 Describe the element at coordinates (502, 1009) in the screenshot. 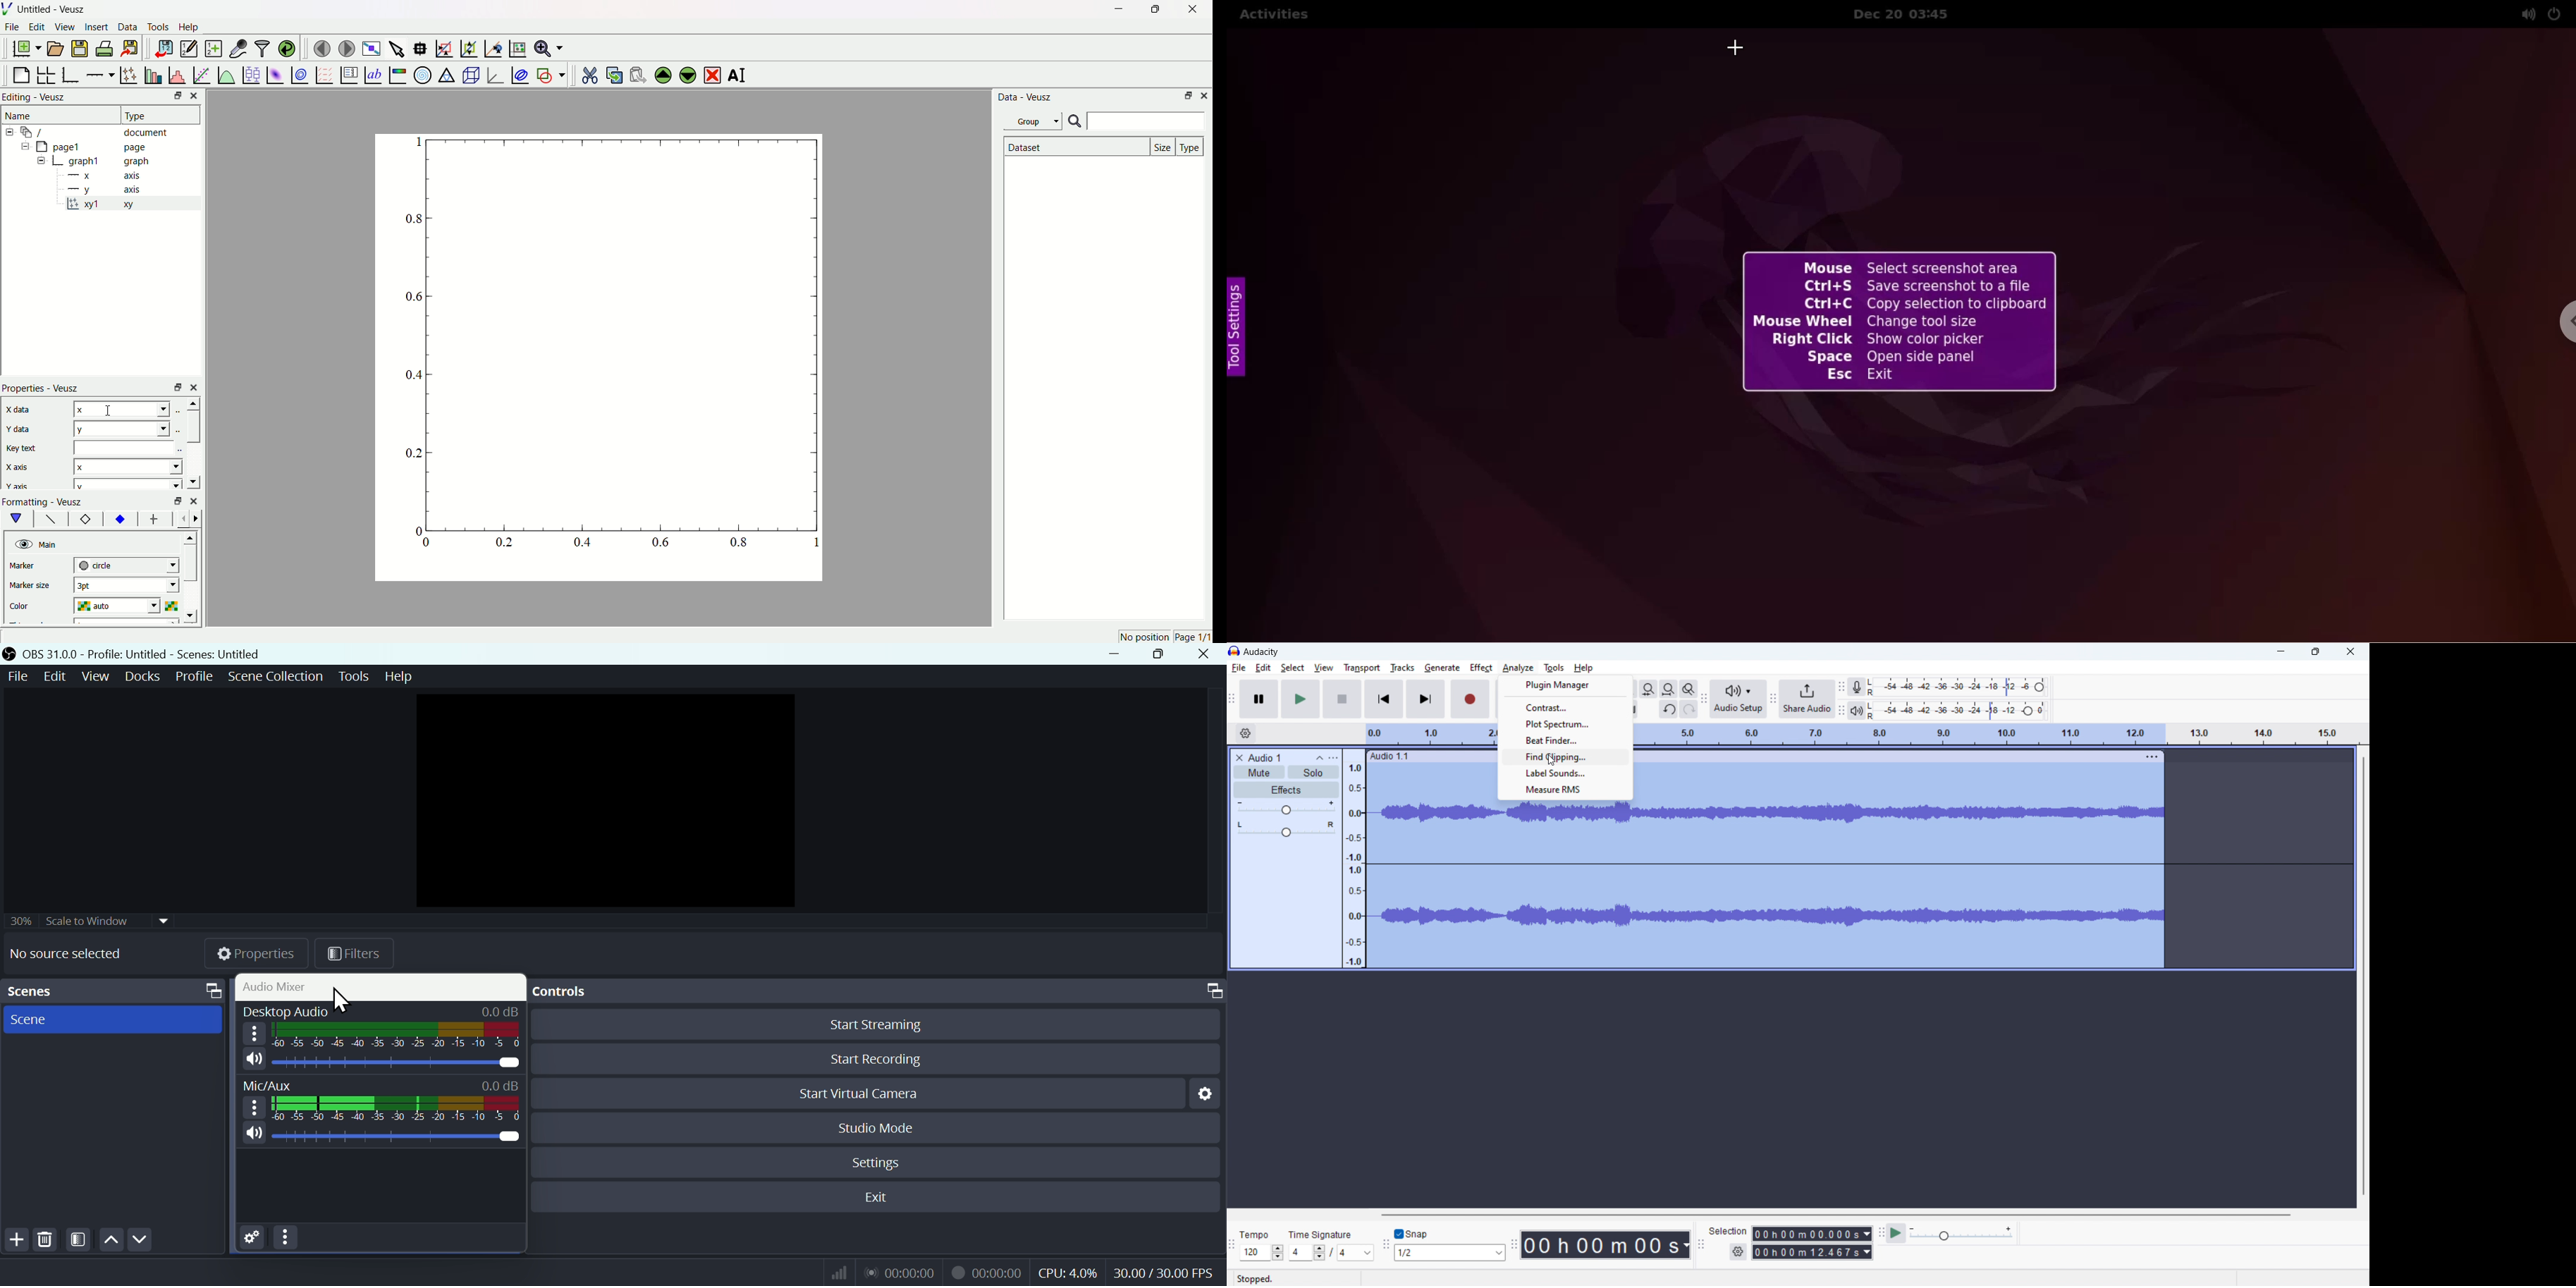

I see `0.0dB` at that location.